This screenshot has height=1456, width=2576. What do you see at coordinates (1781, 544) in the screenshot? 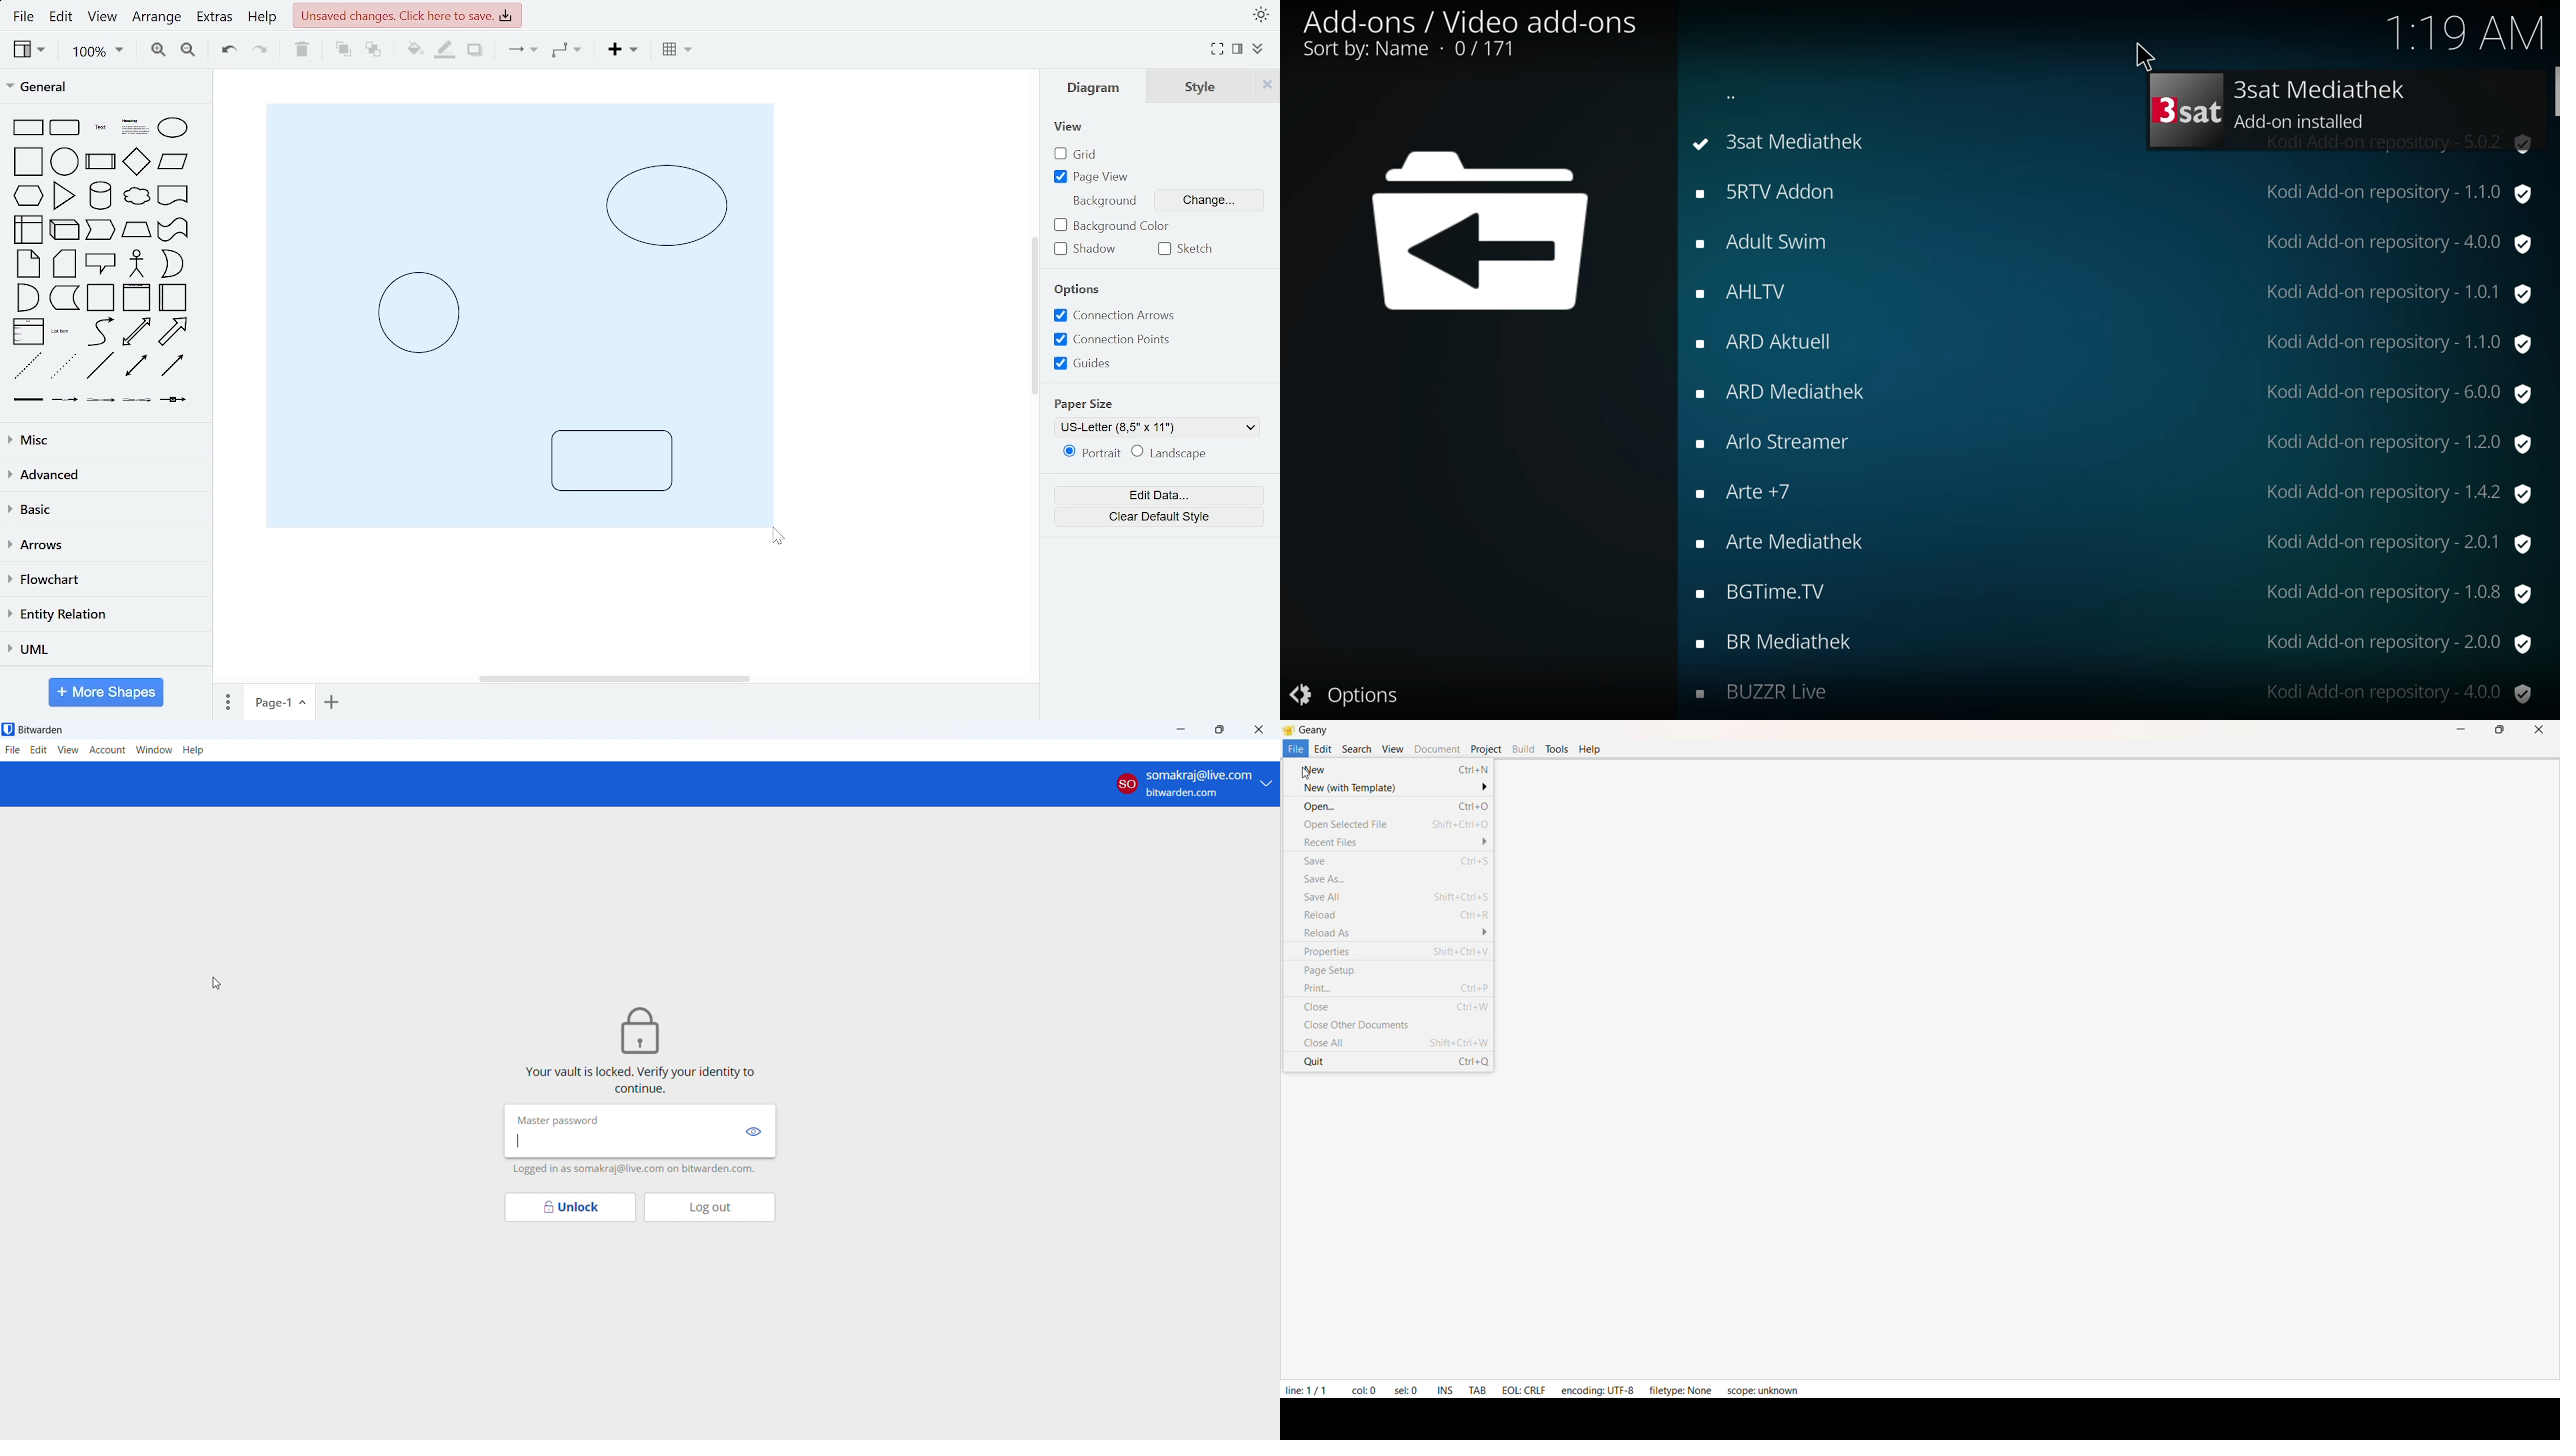
I see `add-ons` at bounding box center [1781, 544].